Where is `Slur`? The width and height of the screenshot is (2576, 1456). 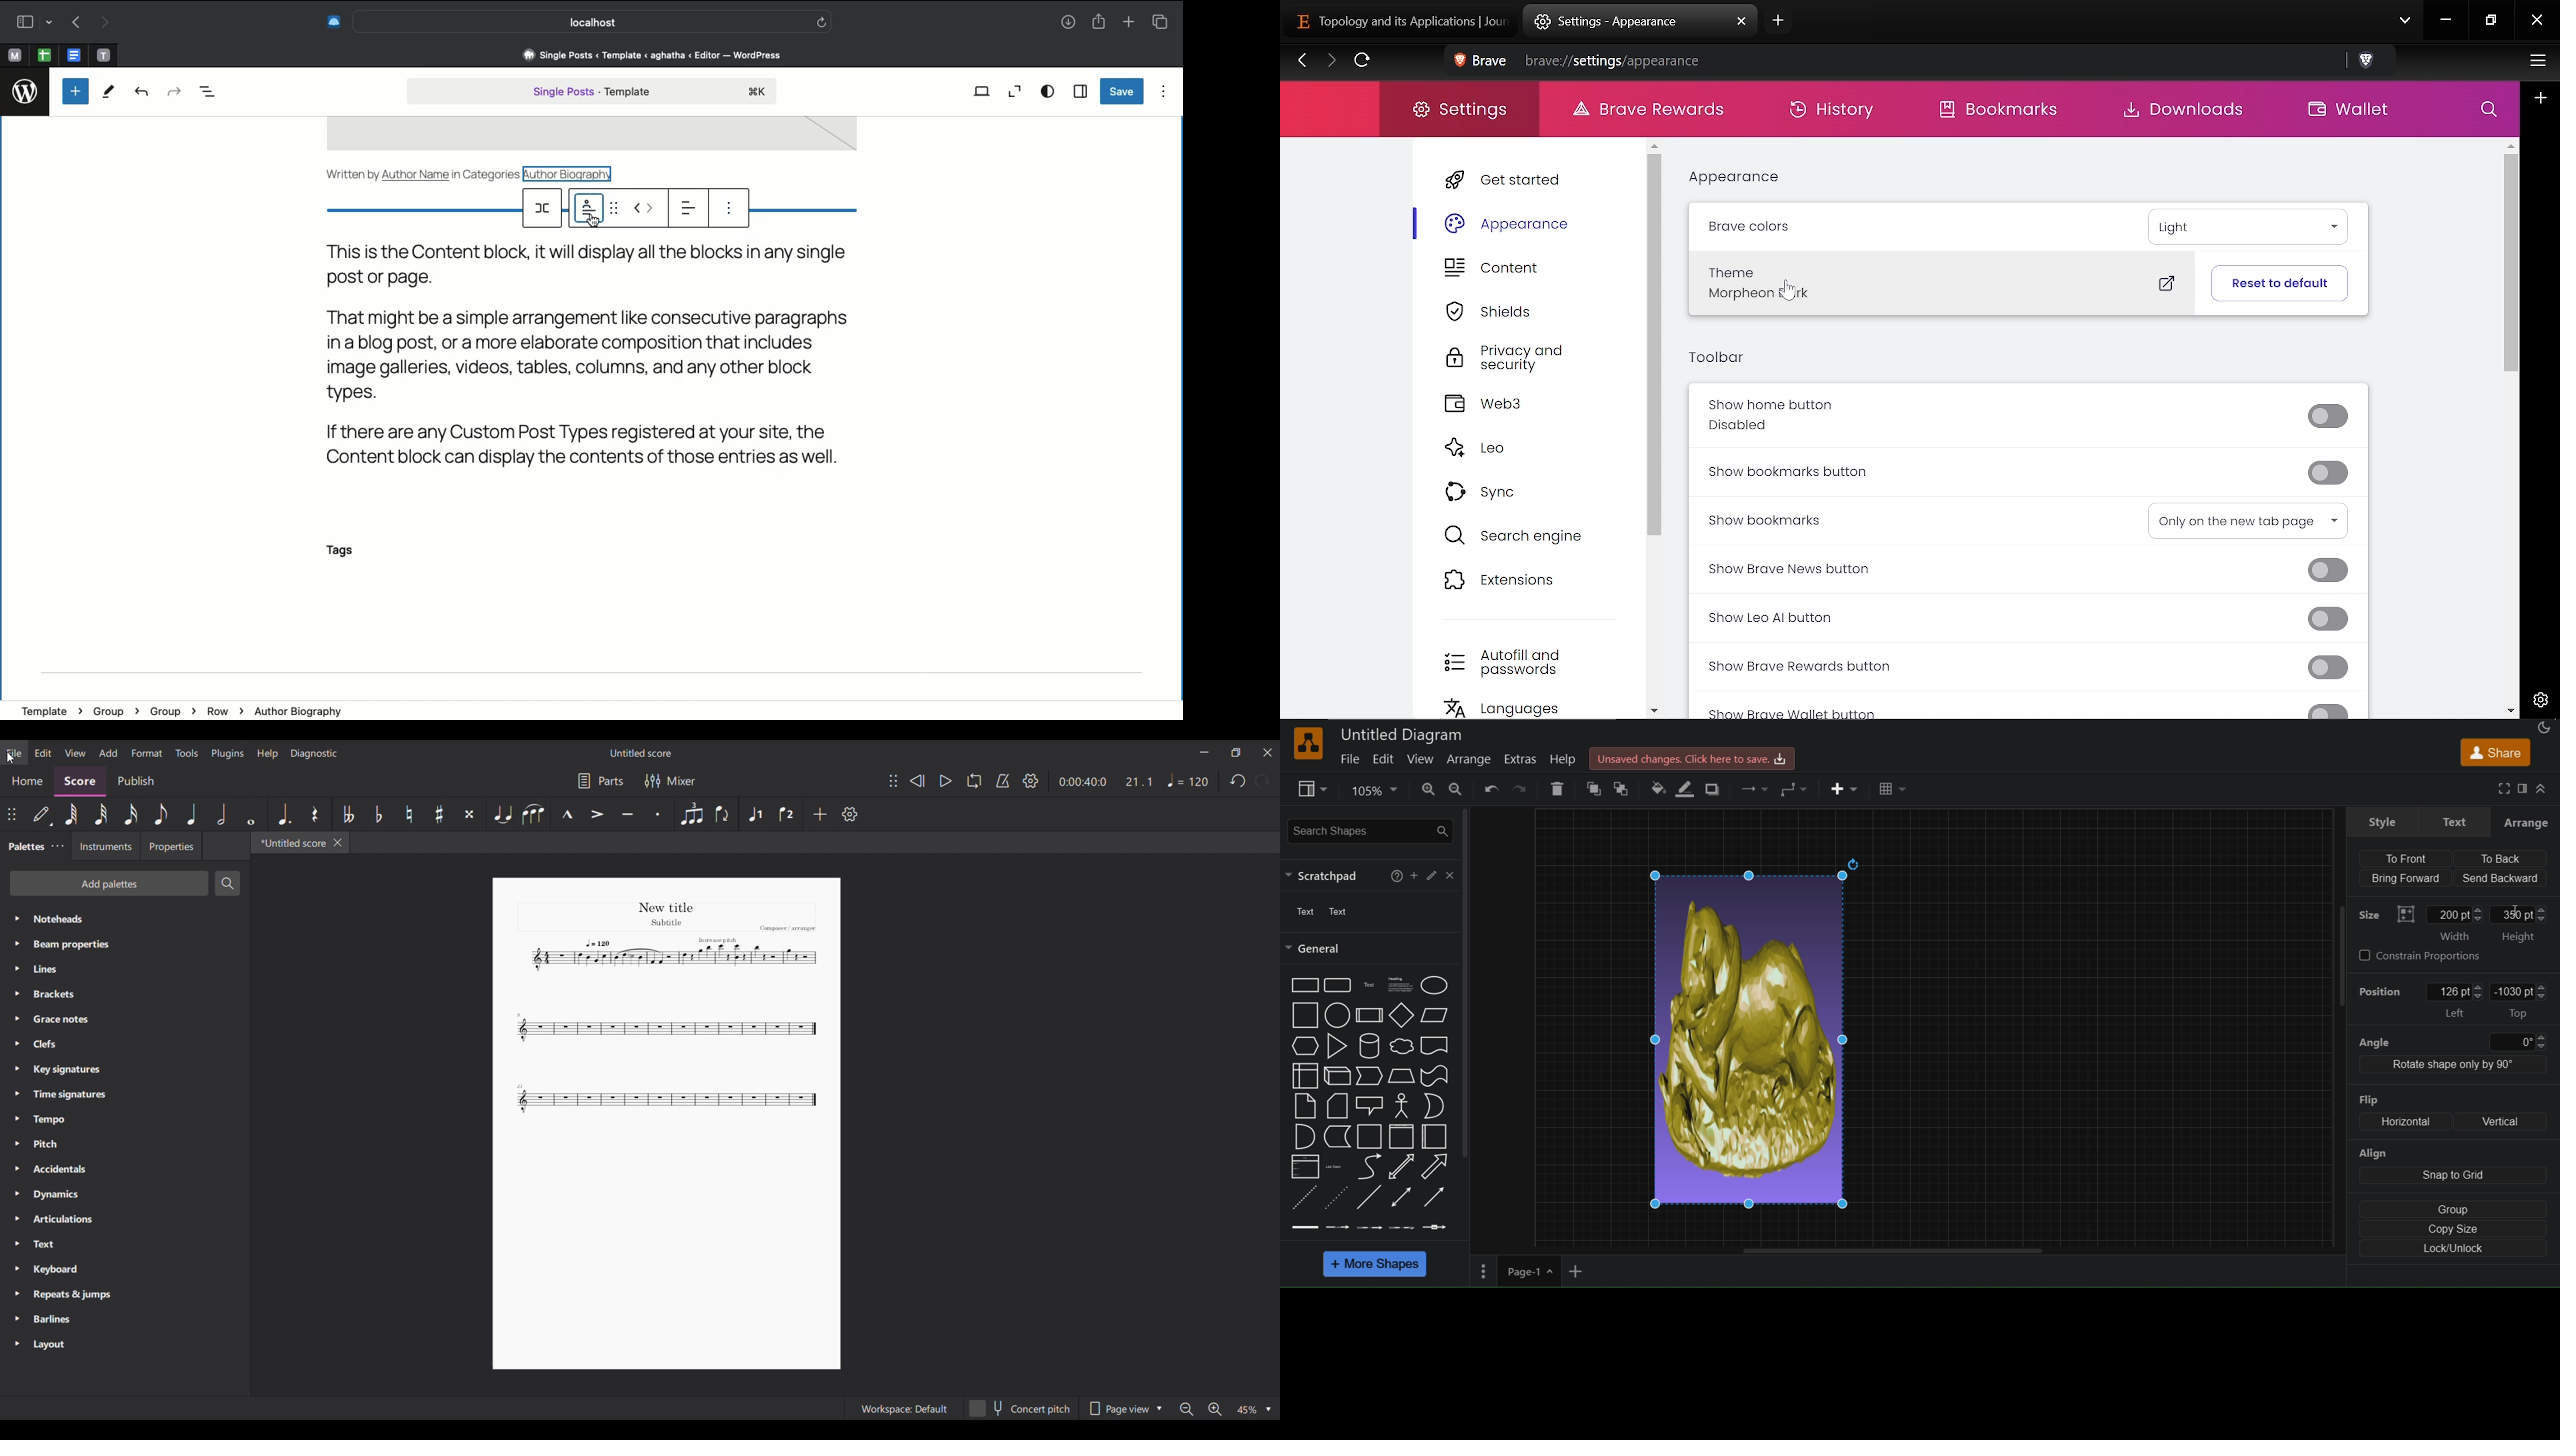 Slur is located at coordinates (534, 814).